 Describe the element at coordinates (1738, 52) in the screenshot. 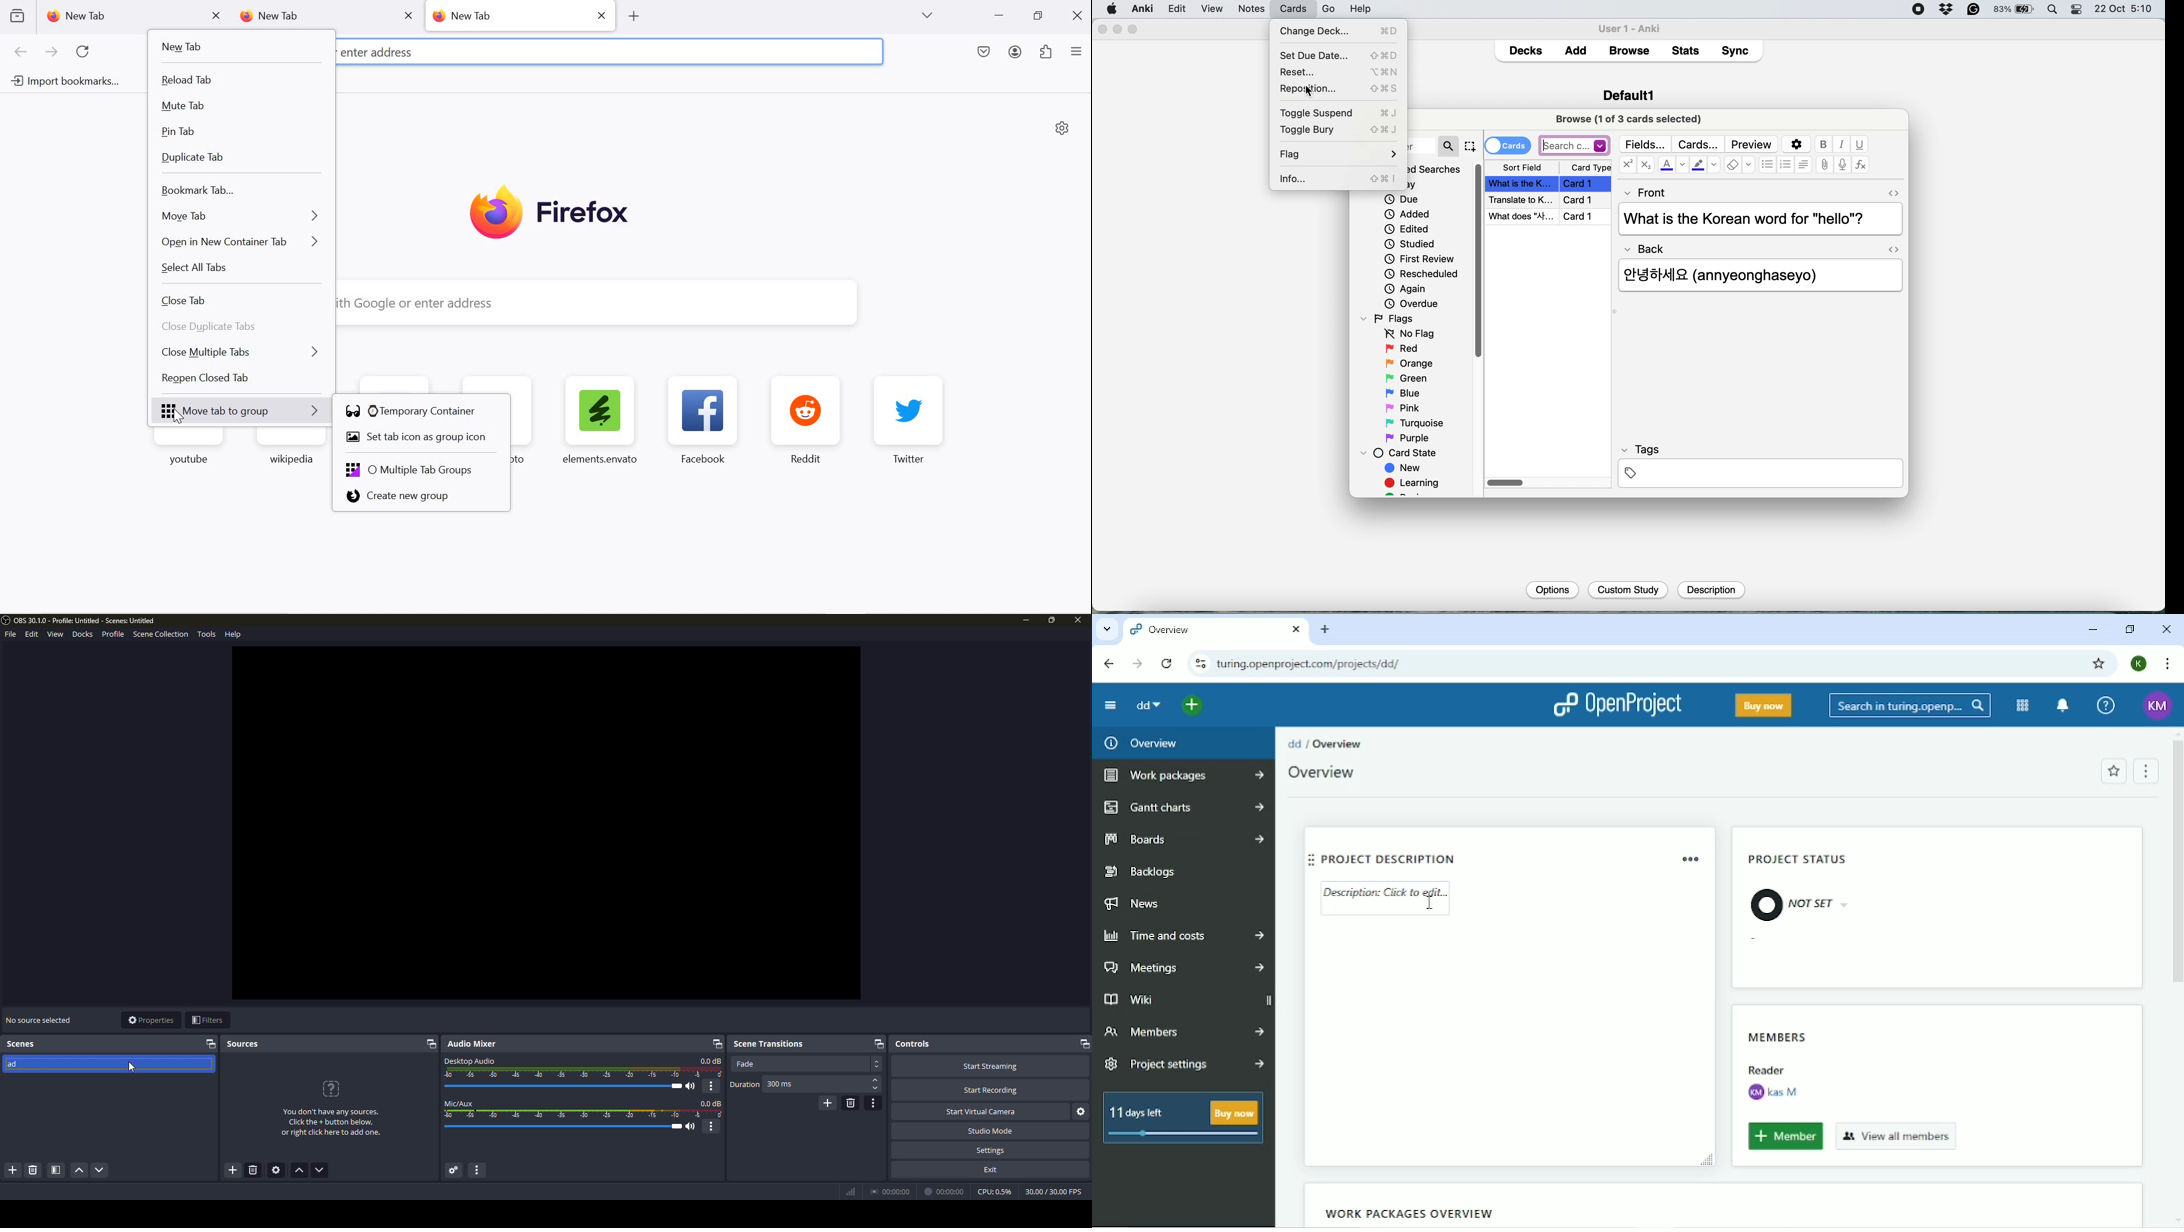

I see `sync` at that location.